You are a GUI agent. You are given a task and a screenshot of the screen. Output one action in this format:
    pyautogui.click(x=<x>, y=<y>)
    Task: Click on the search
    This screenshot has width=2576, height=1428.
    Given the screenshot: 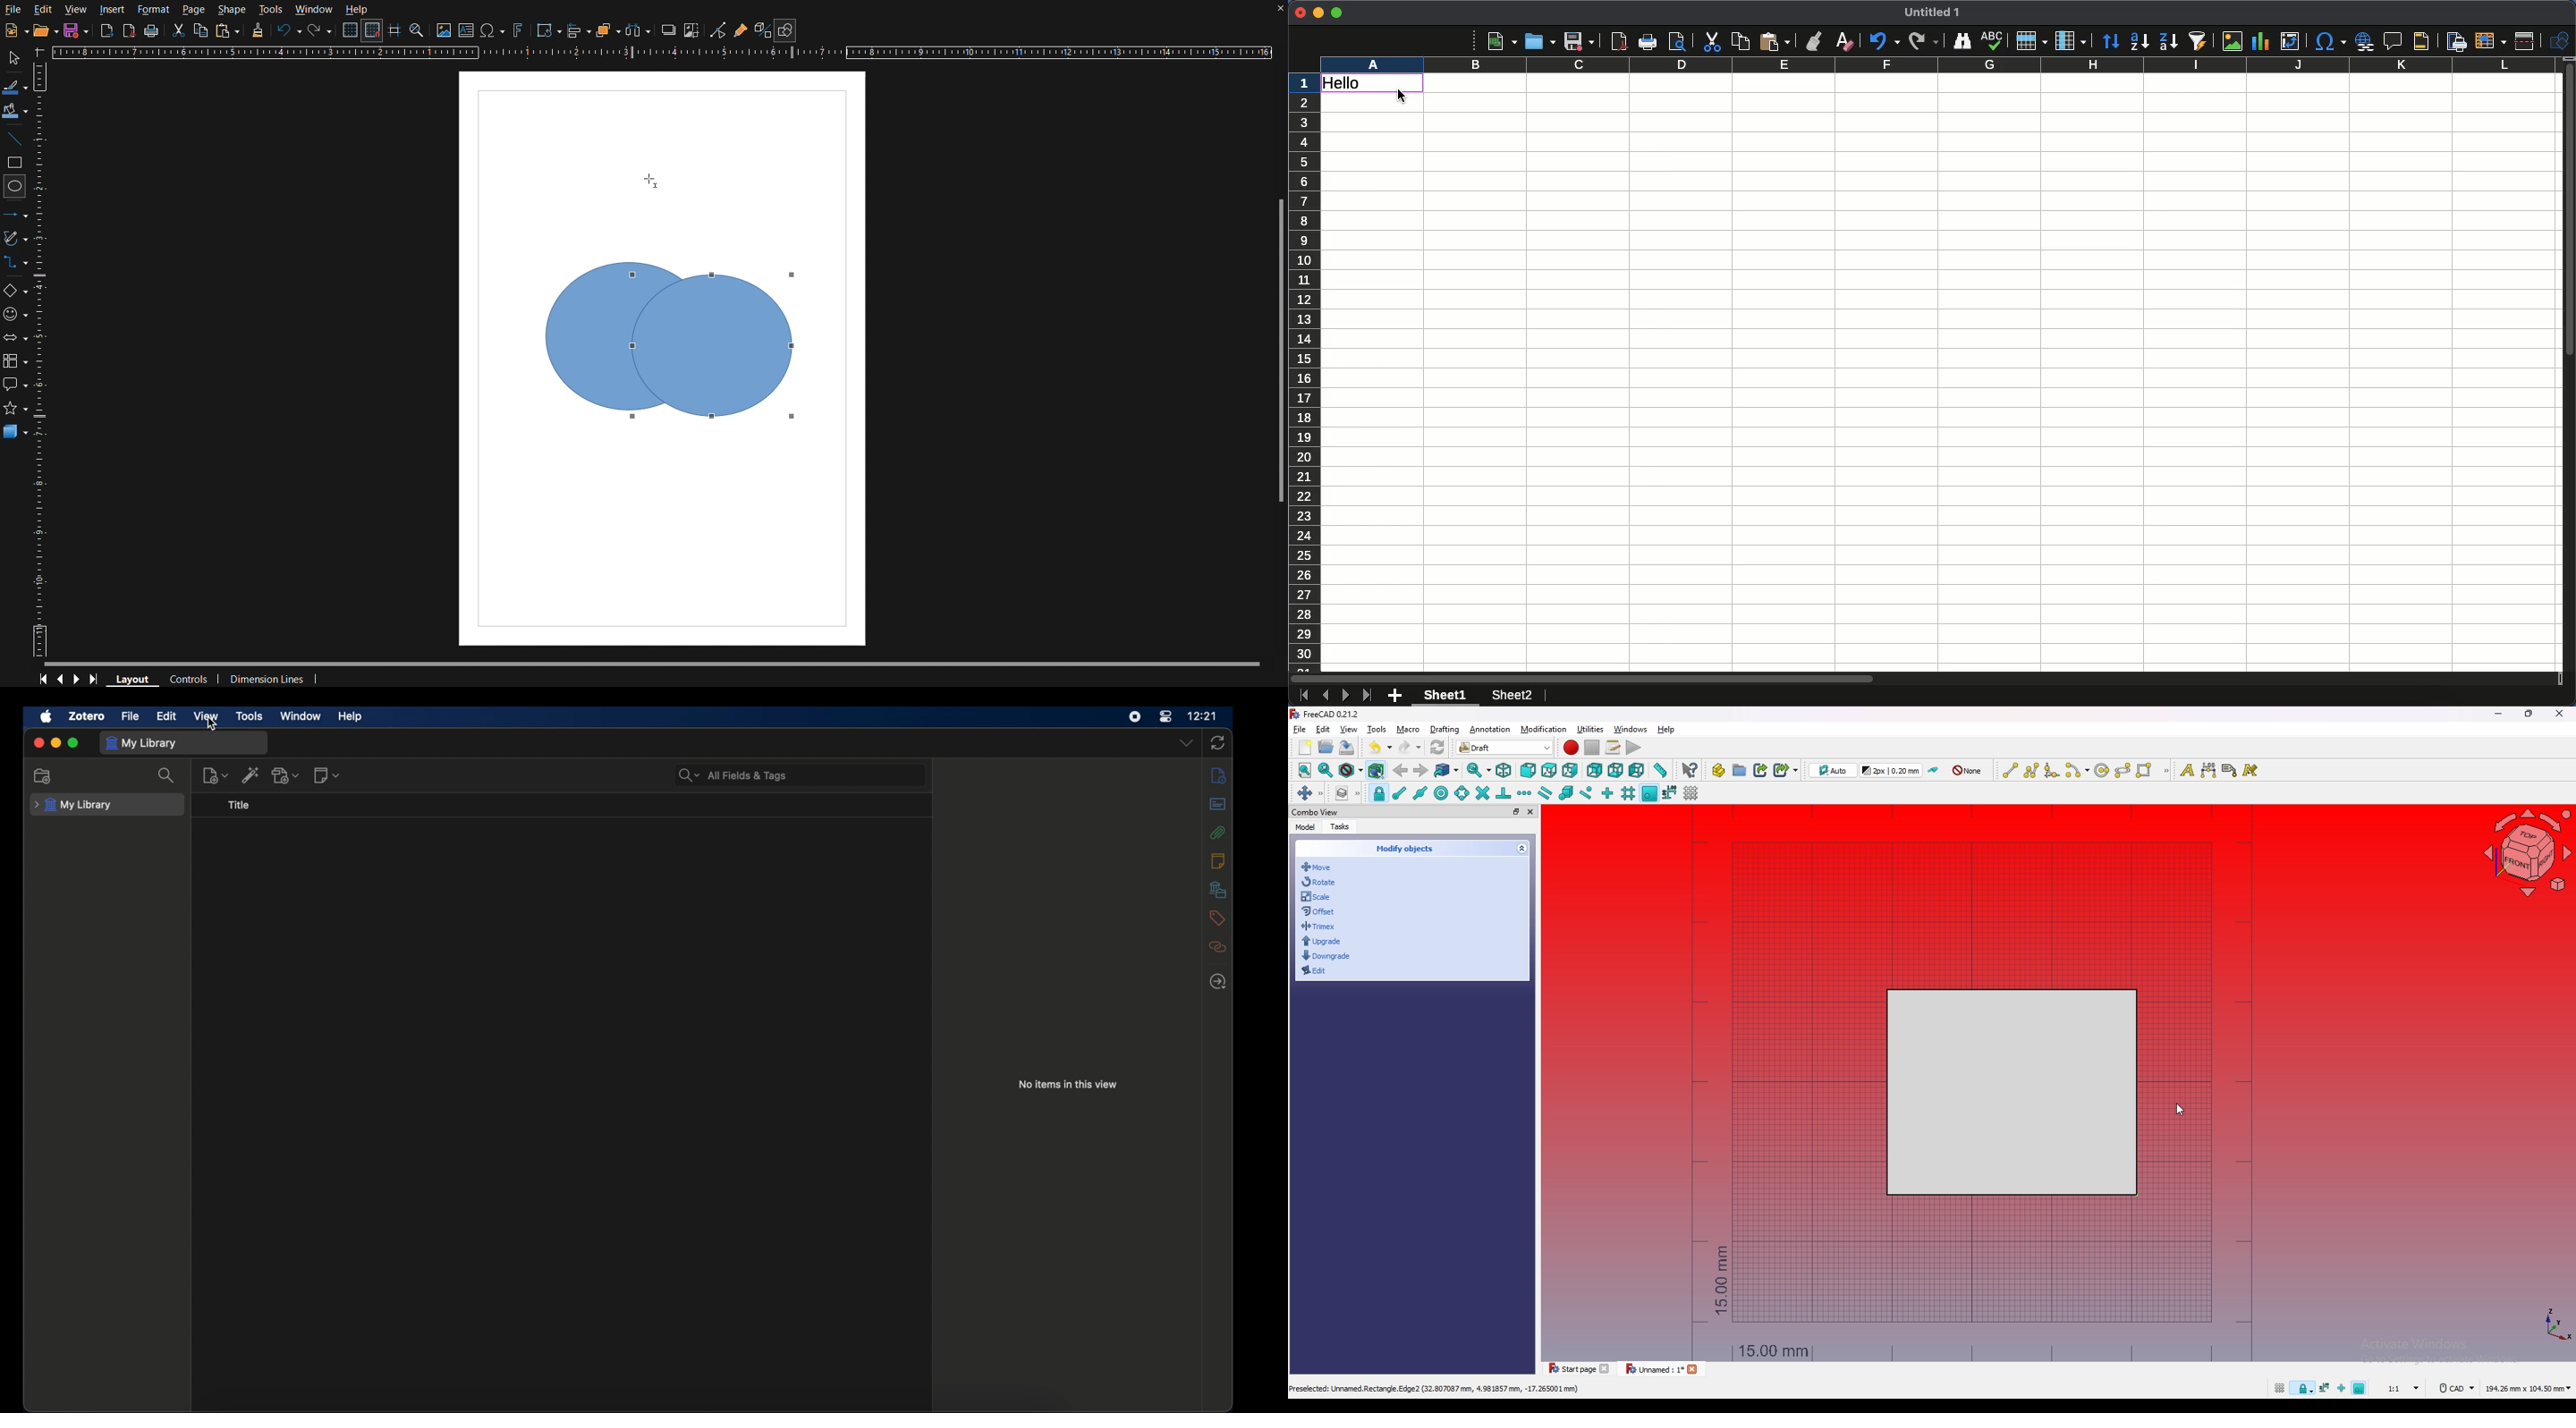 What is the action you would take?
    pyautogui.click(x=166, y=776)
    